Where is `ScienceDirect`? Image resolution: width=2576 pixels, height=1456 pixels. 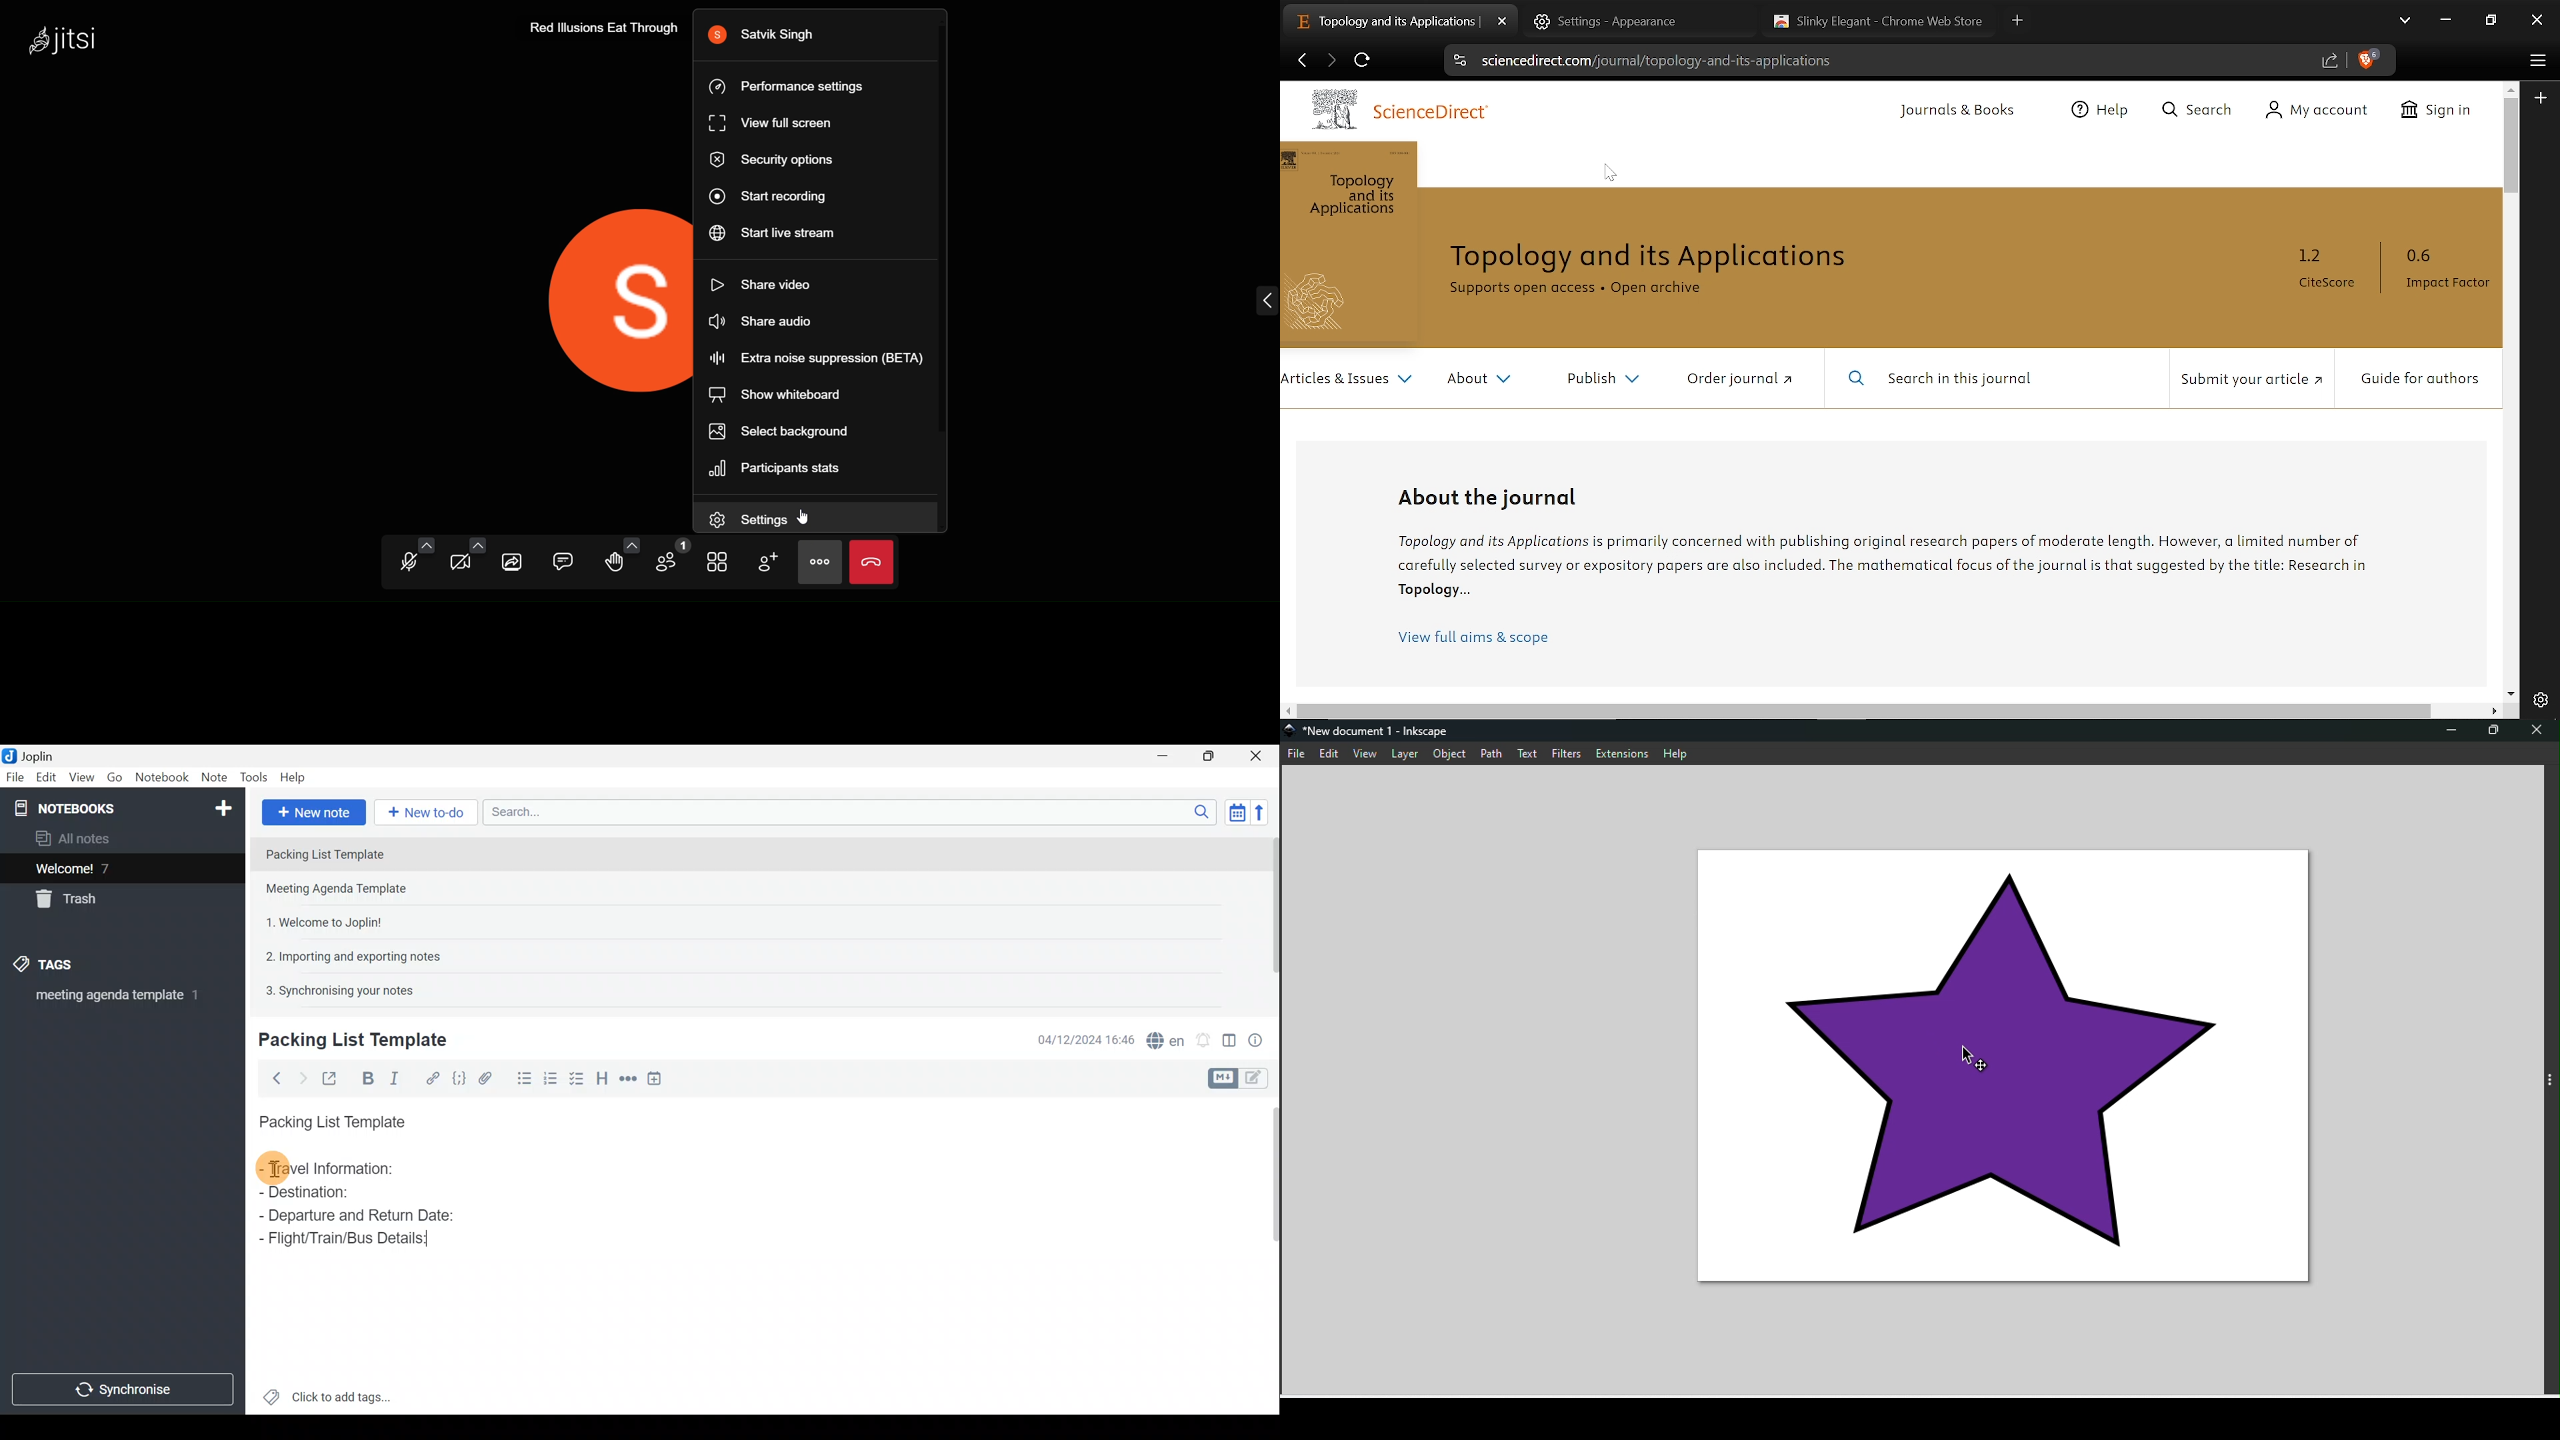 ScienceDirect is located at coordinates (1429, 114).